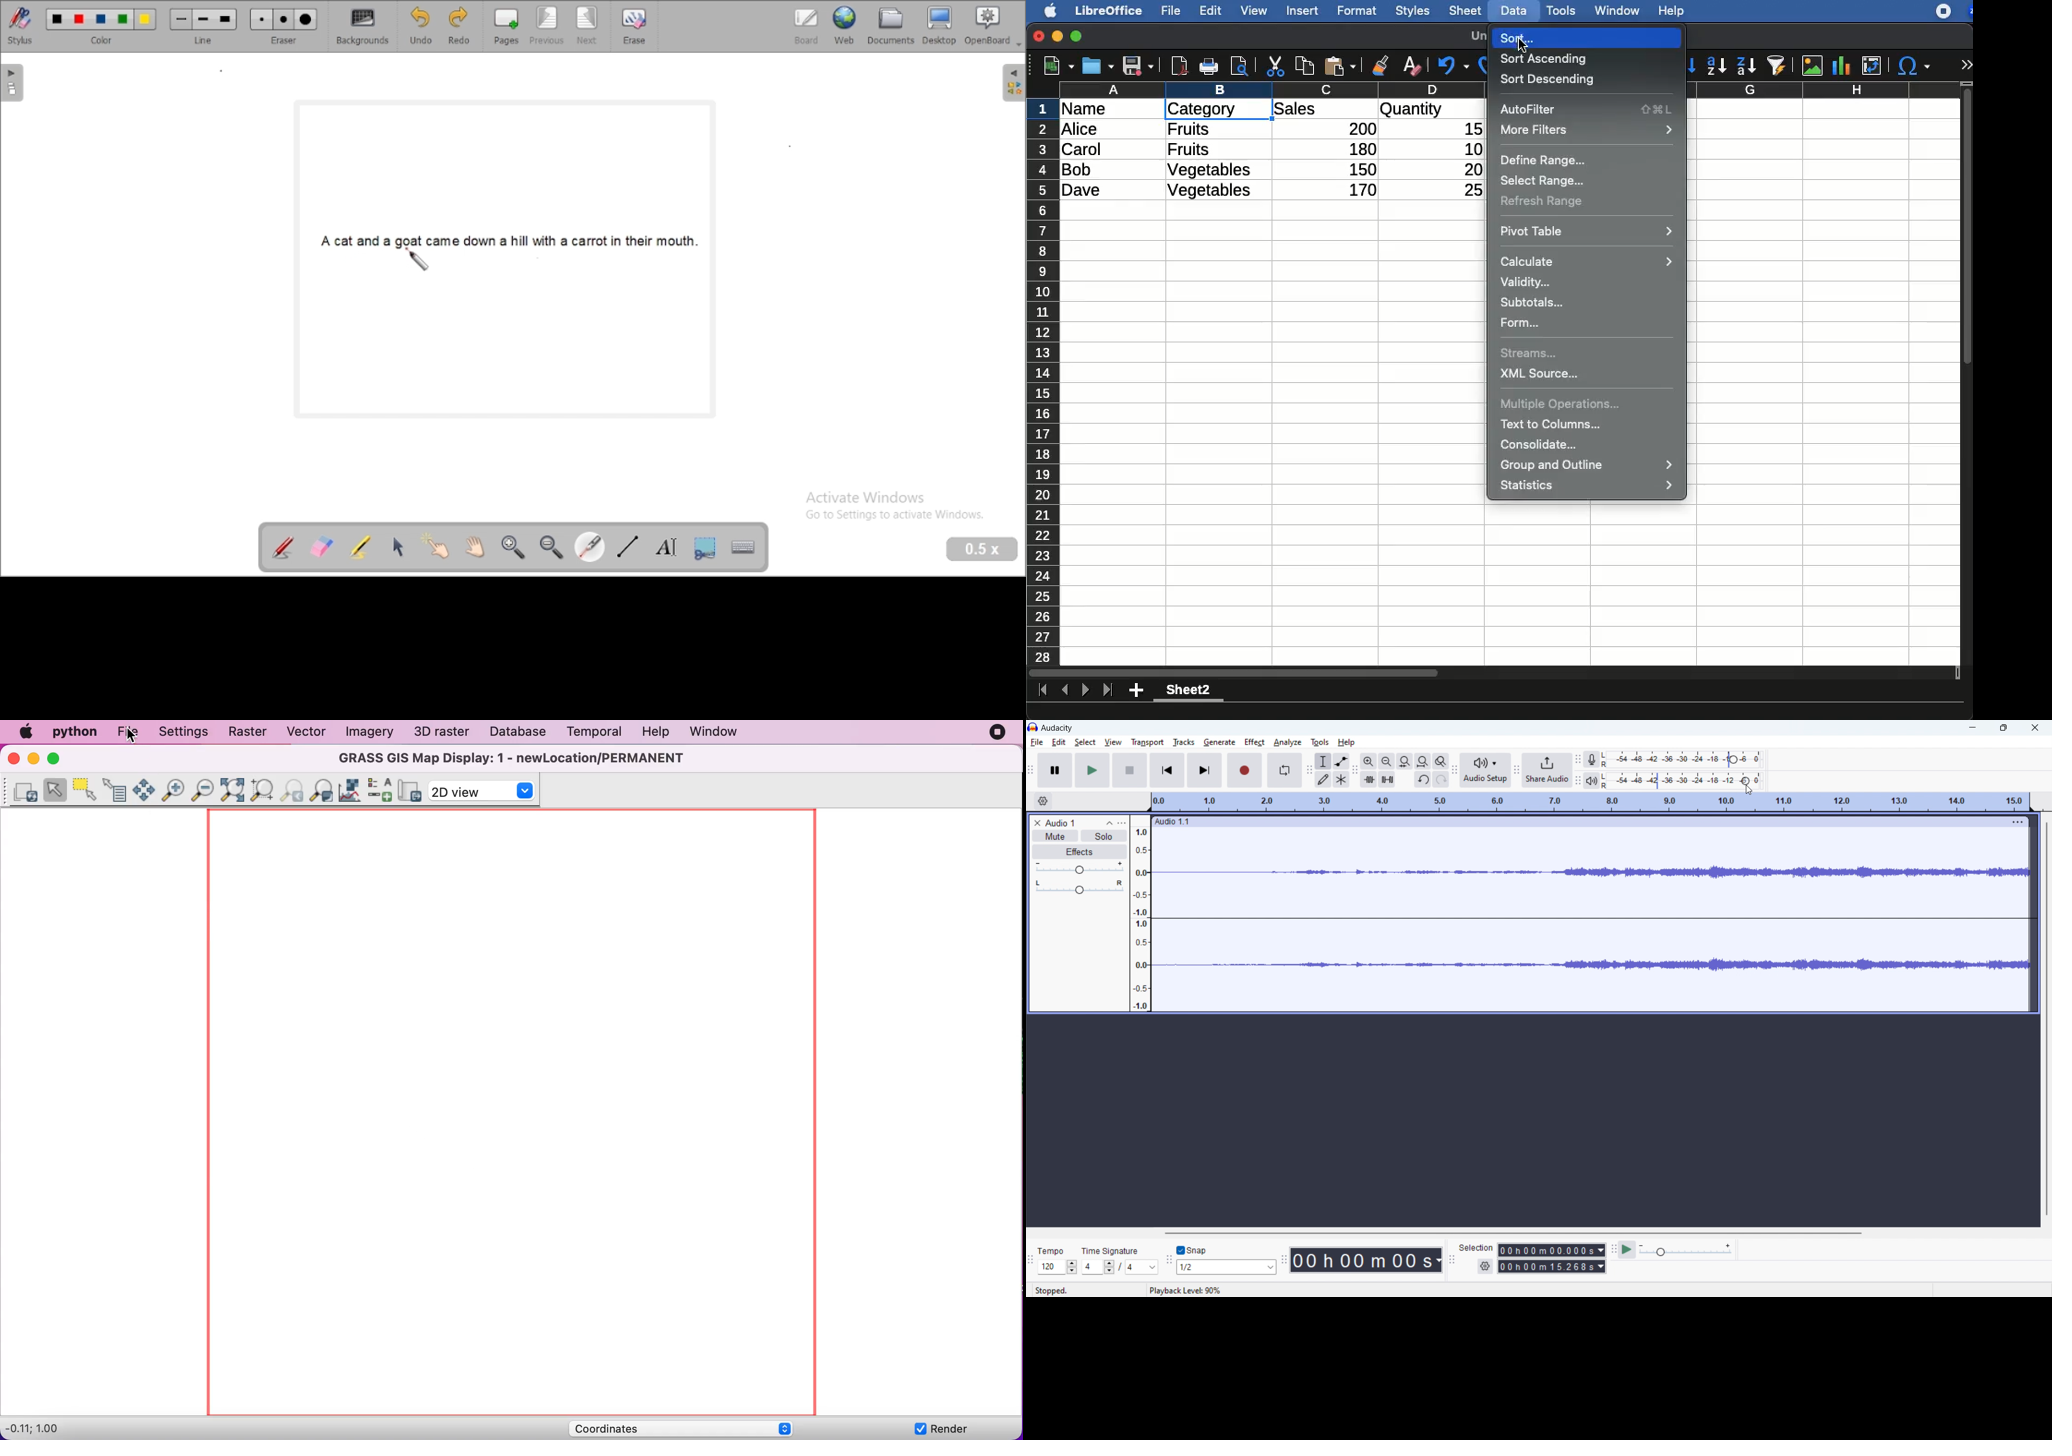  What do you see at coordinates (1590, 466) in the screenshot?
I see `group and outline` at bounding box center [1590, 466].